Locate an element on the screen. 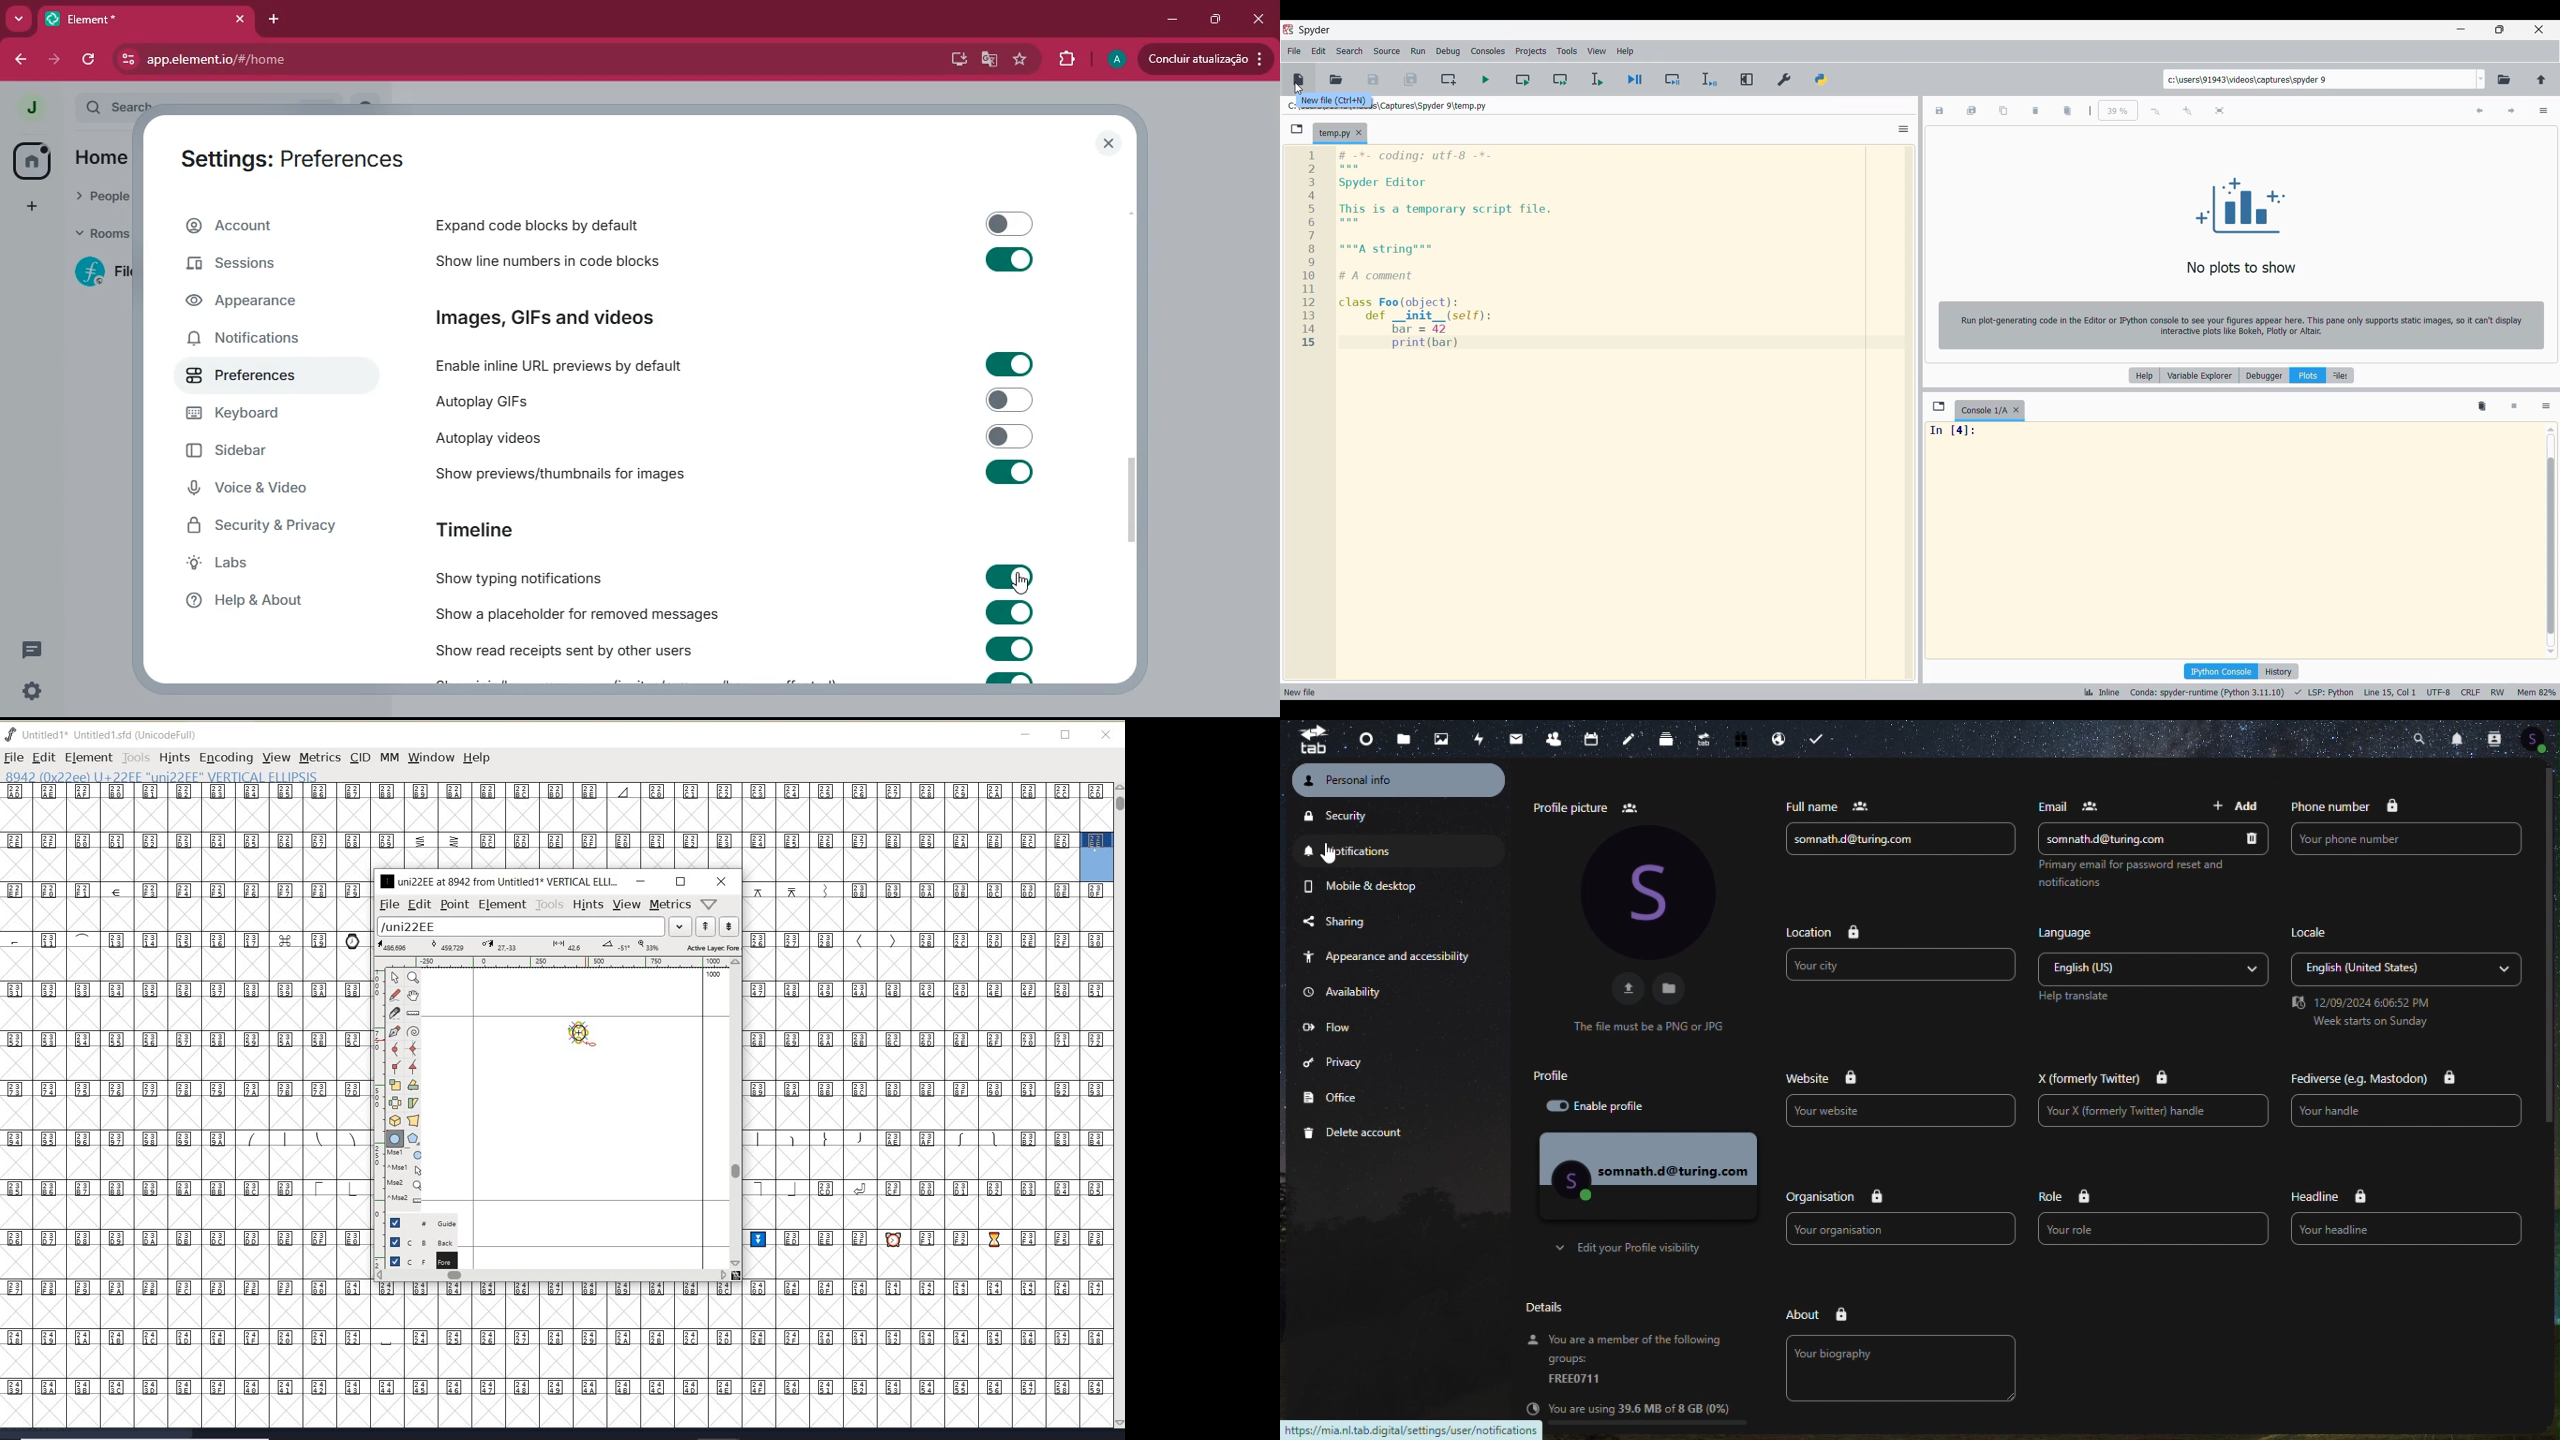 Image resolution: width=2576 pixels, height=1456 pixels. flow is located at coordinates (1337, 1027).